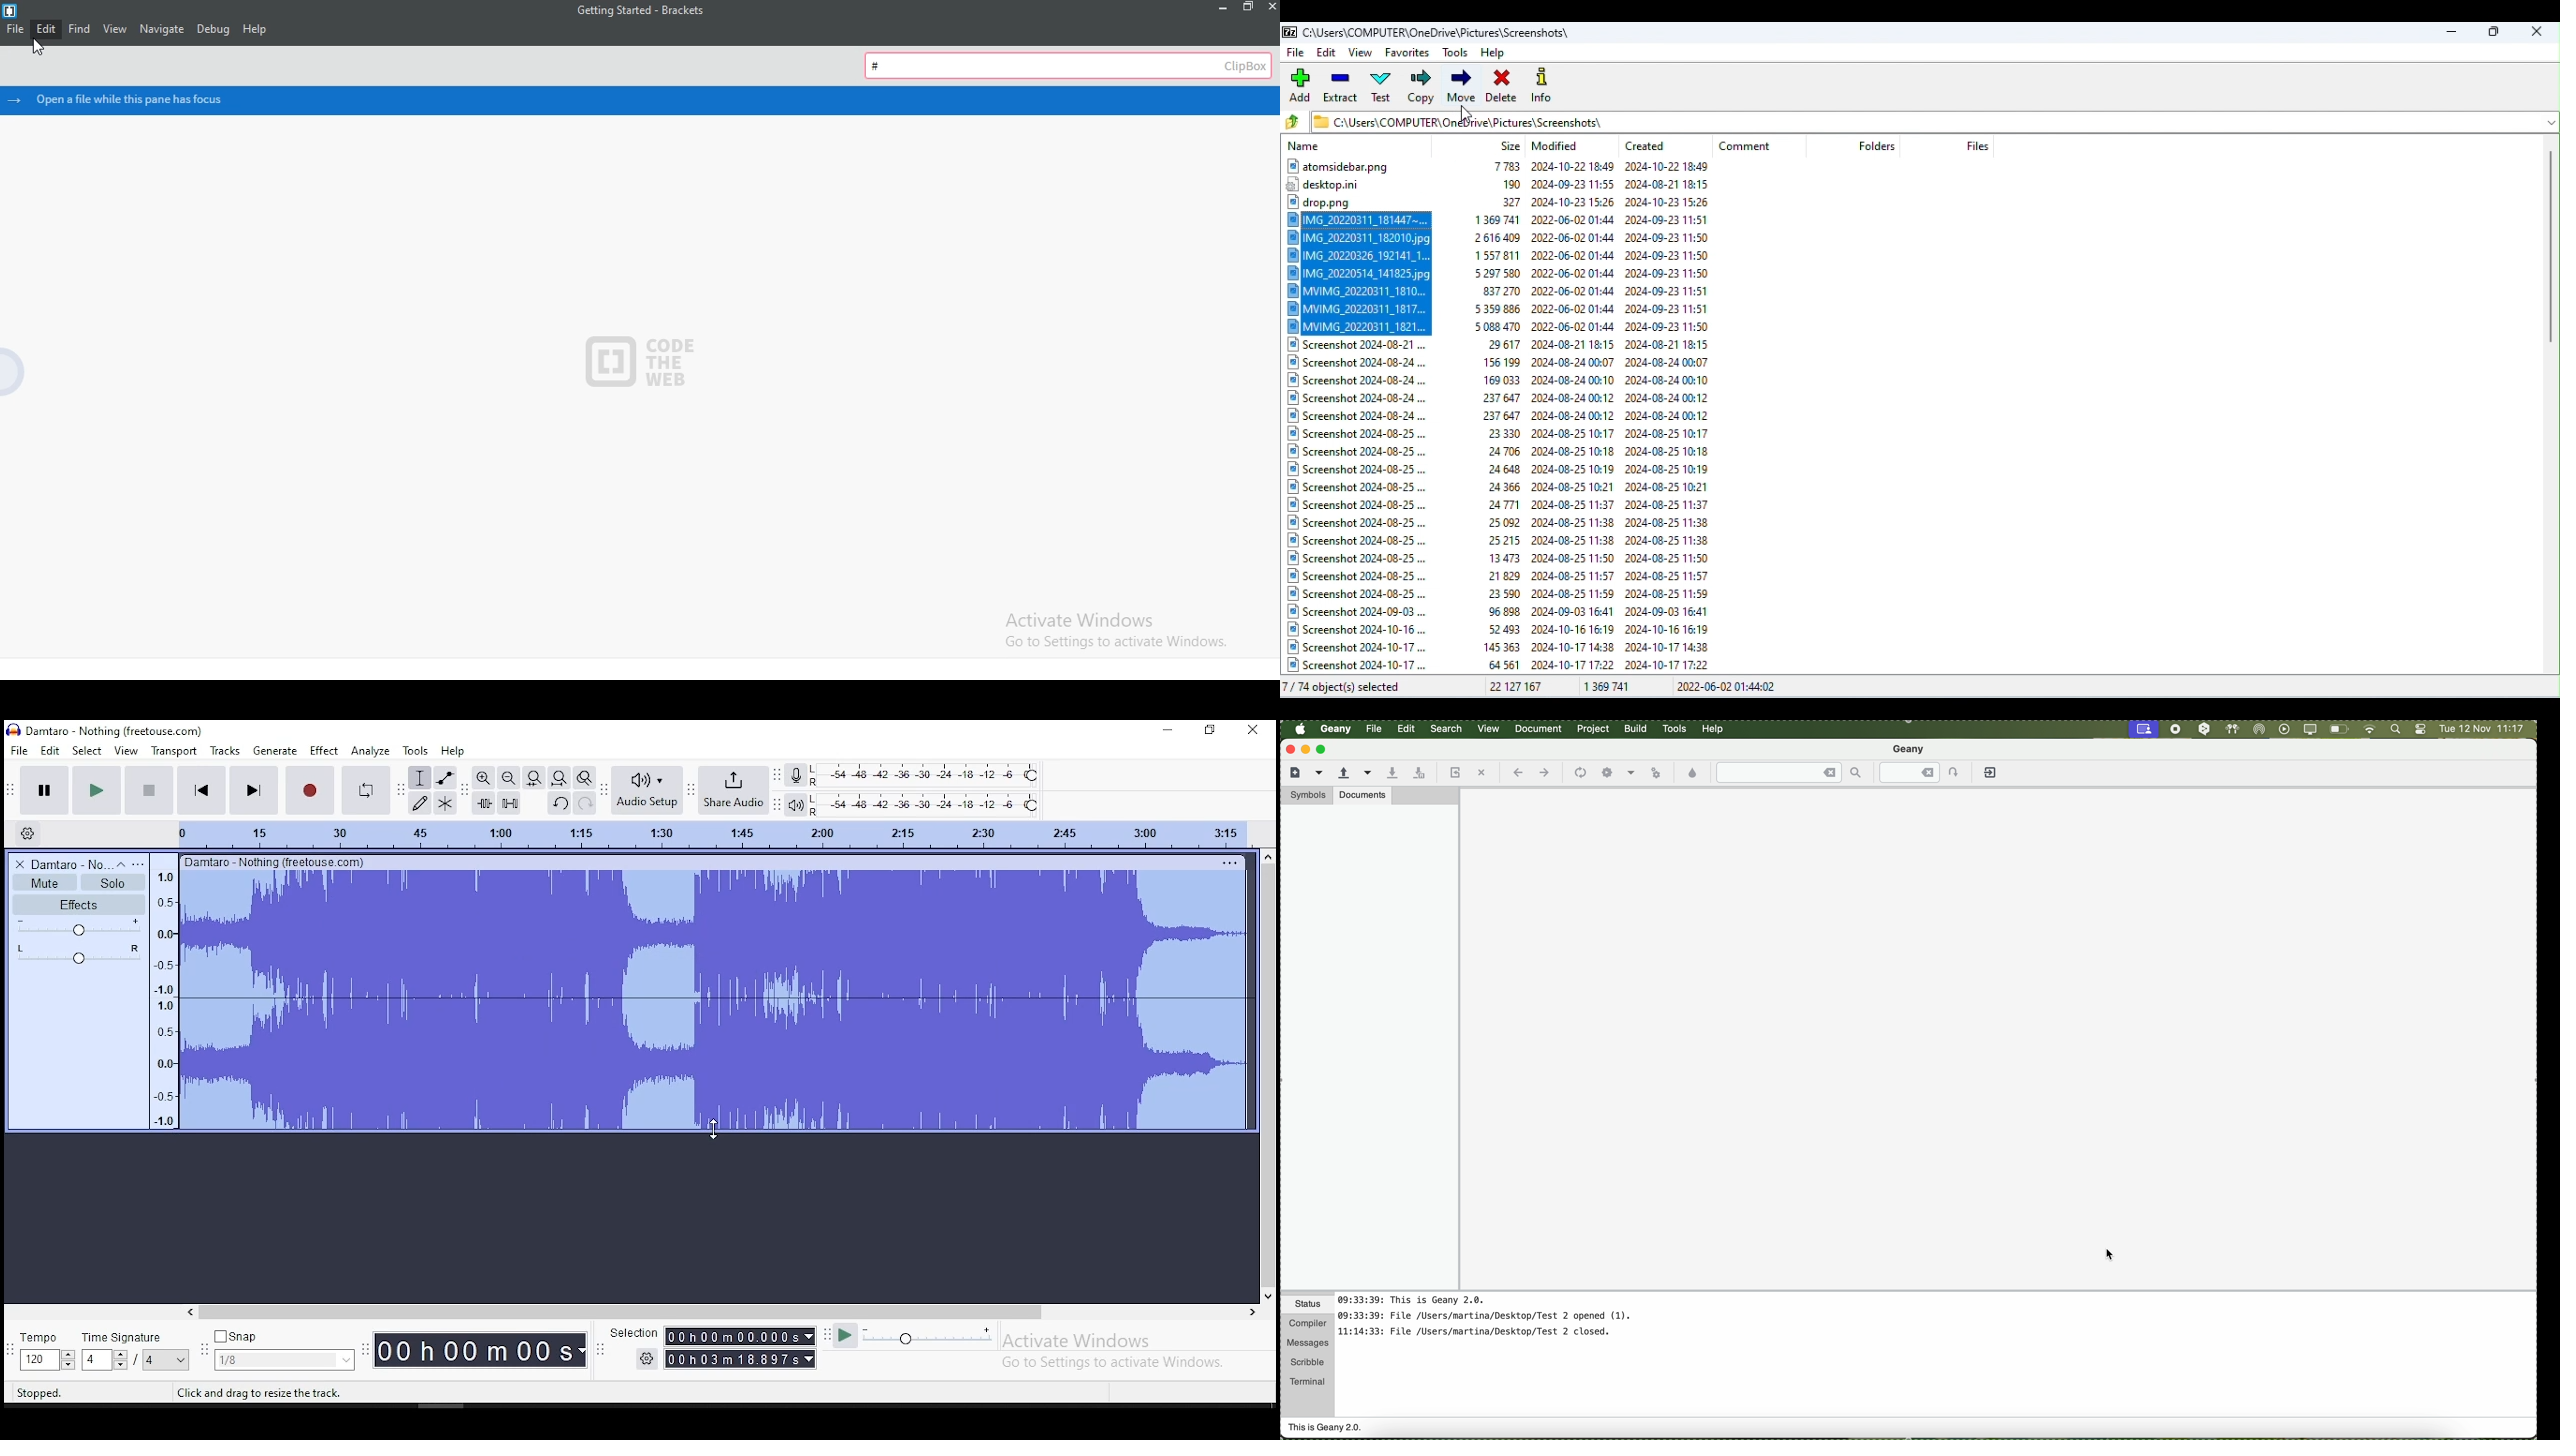 The height and width of the screenshot is (1456, 2576). What do you see at coordinates (1453, 774) in the screenshot?
I see `reload the current file from disk` at bounding box center [1453, 774].